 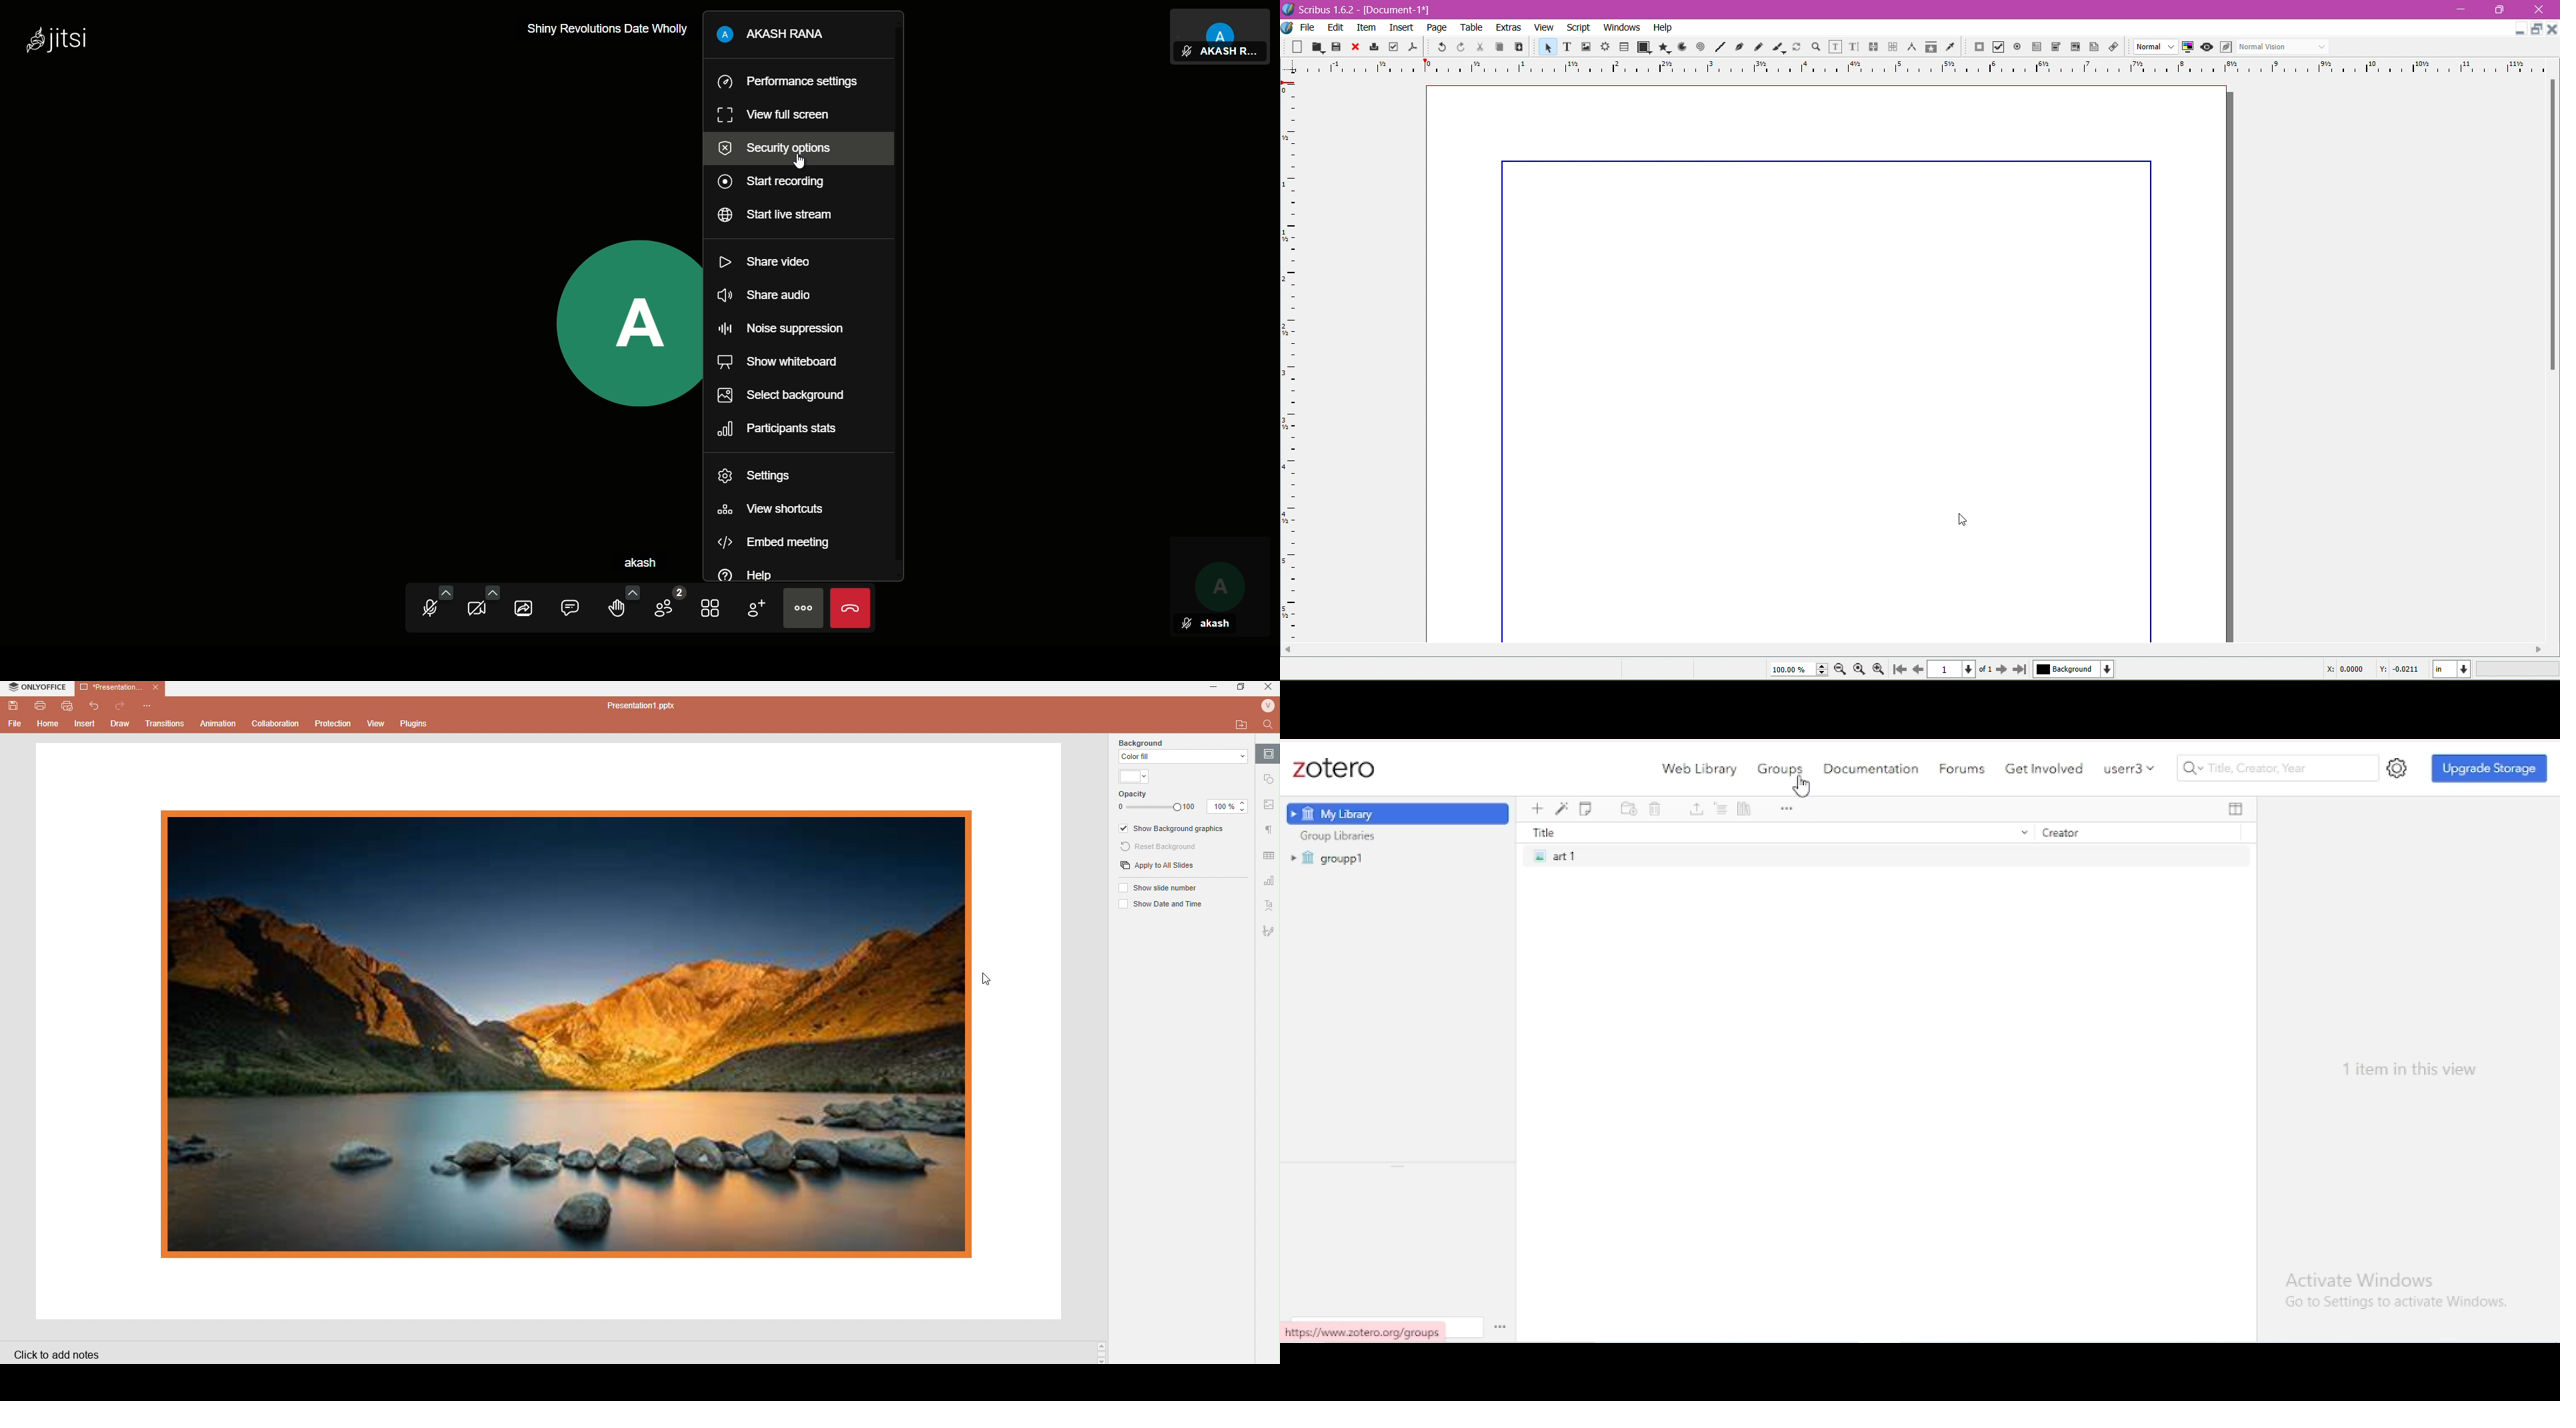 I want to click on Insert, so click(x=85, y=724).